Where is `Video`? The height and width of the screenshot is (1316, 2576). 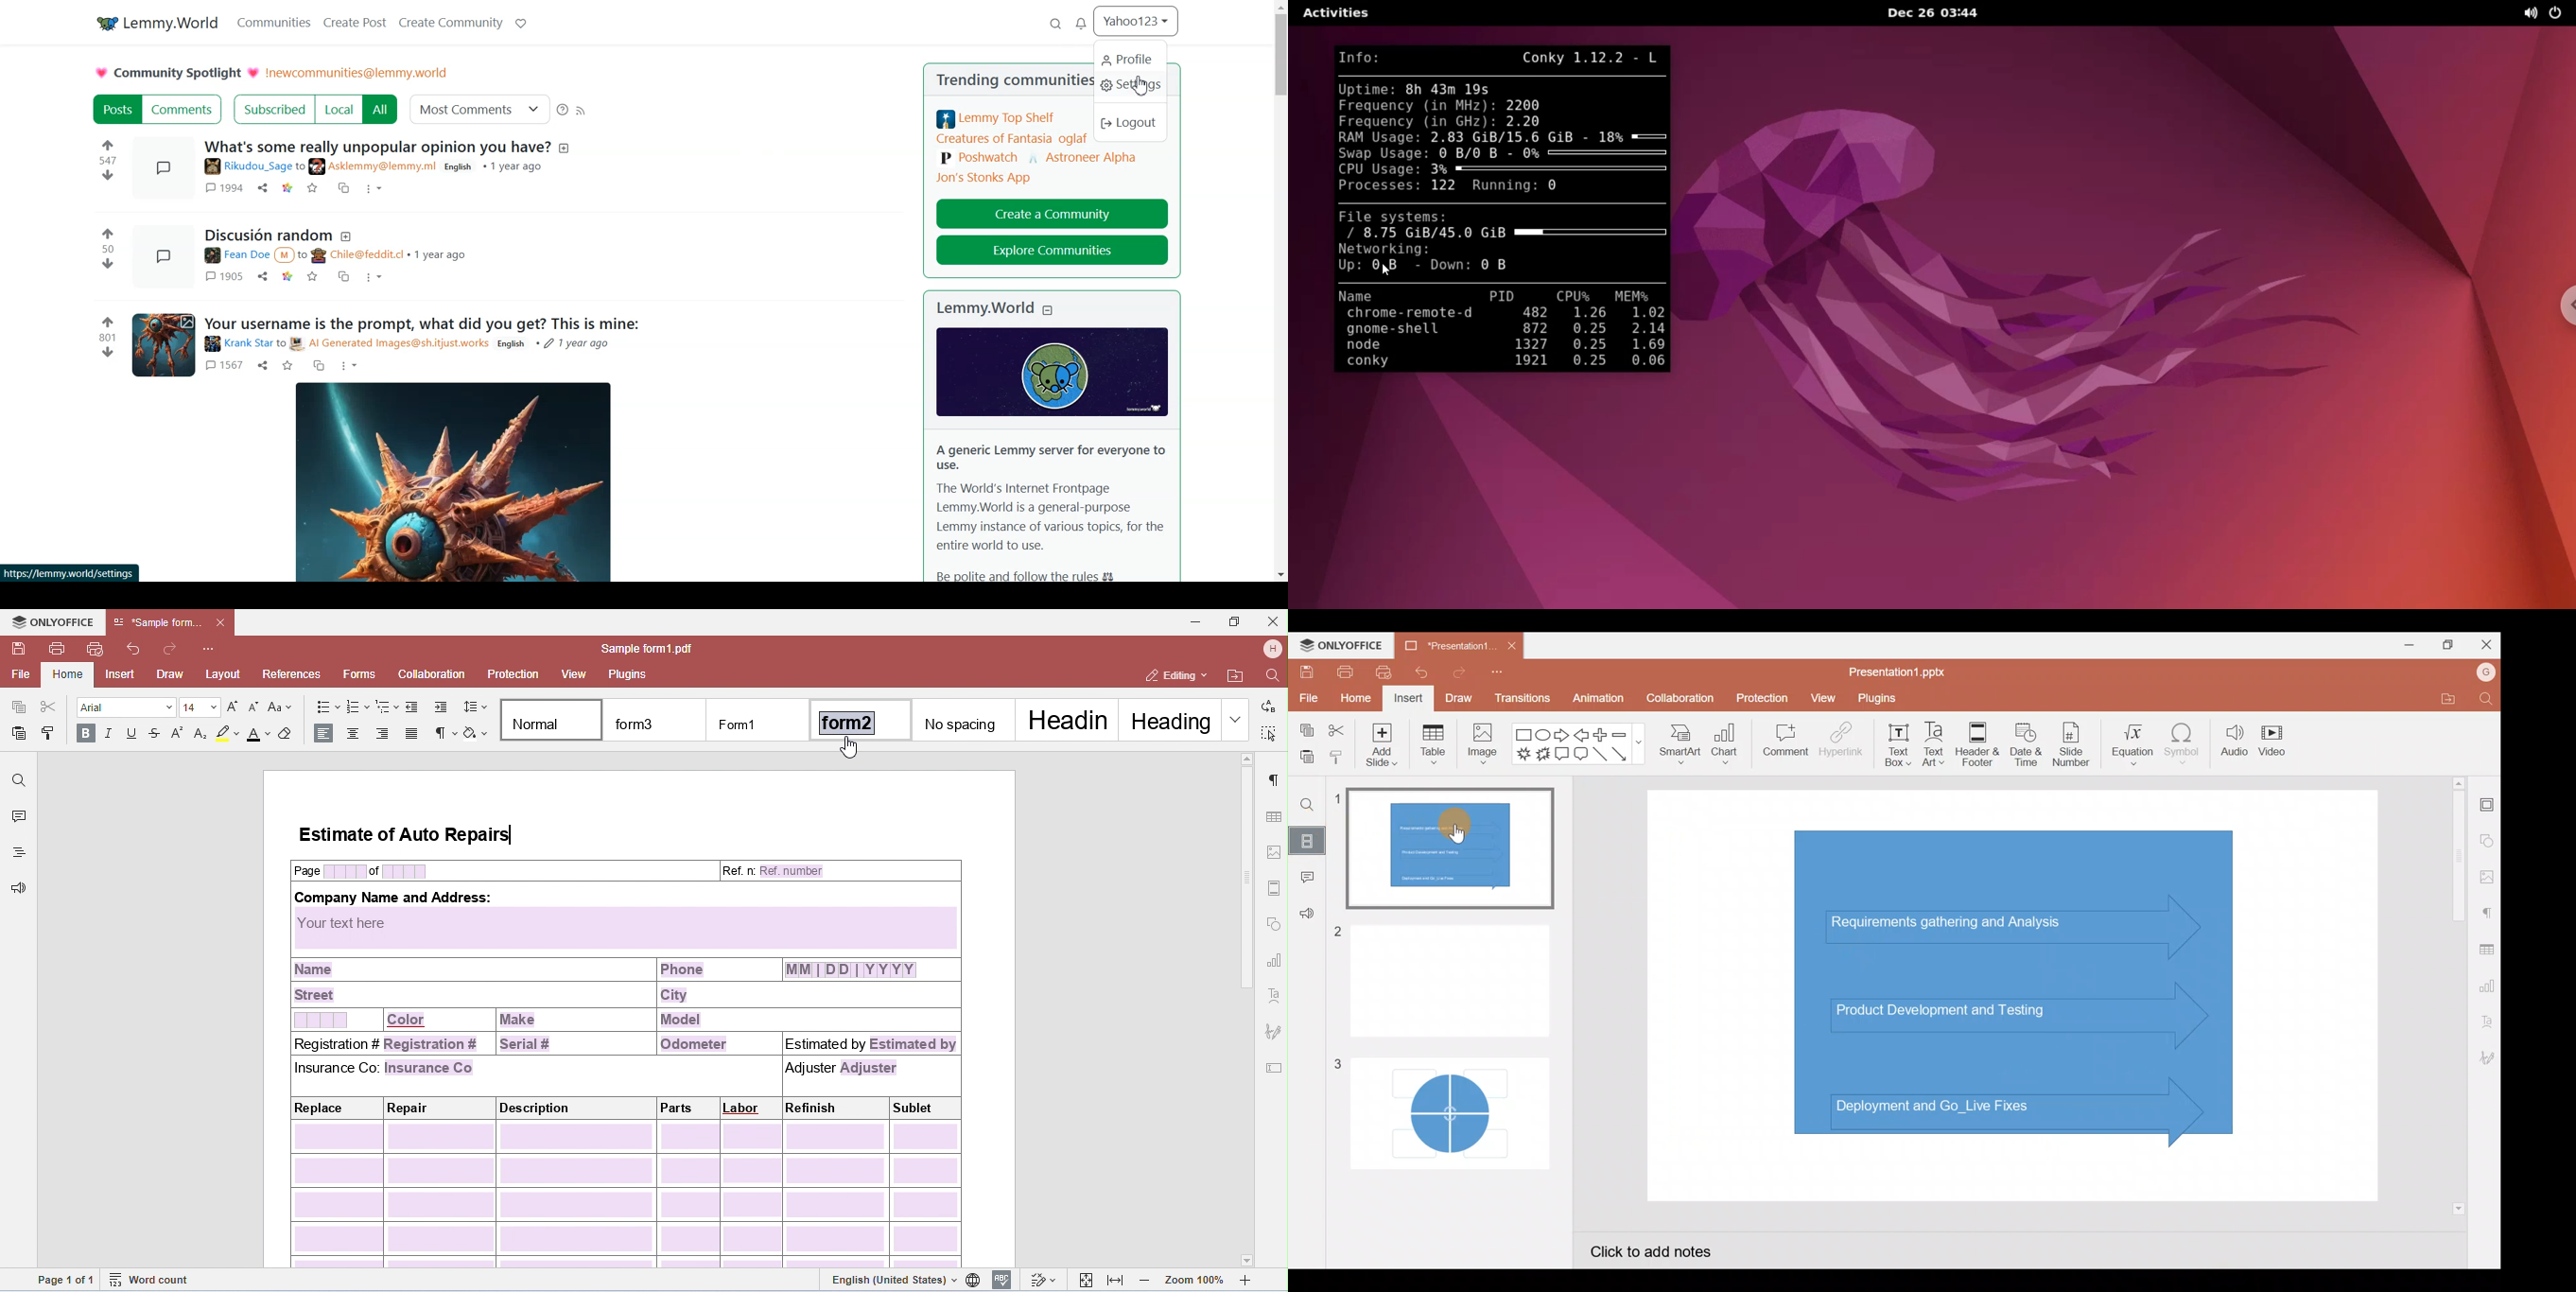 Video is located at coordinates (2277, 740).